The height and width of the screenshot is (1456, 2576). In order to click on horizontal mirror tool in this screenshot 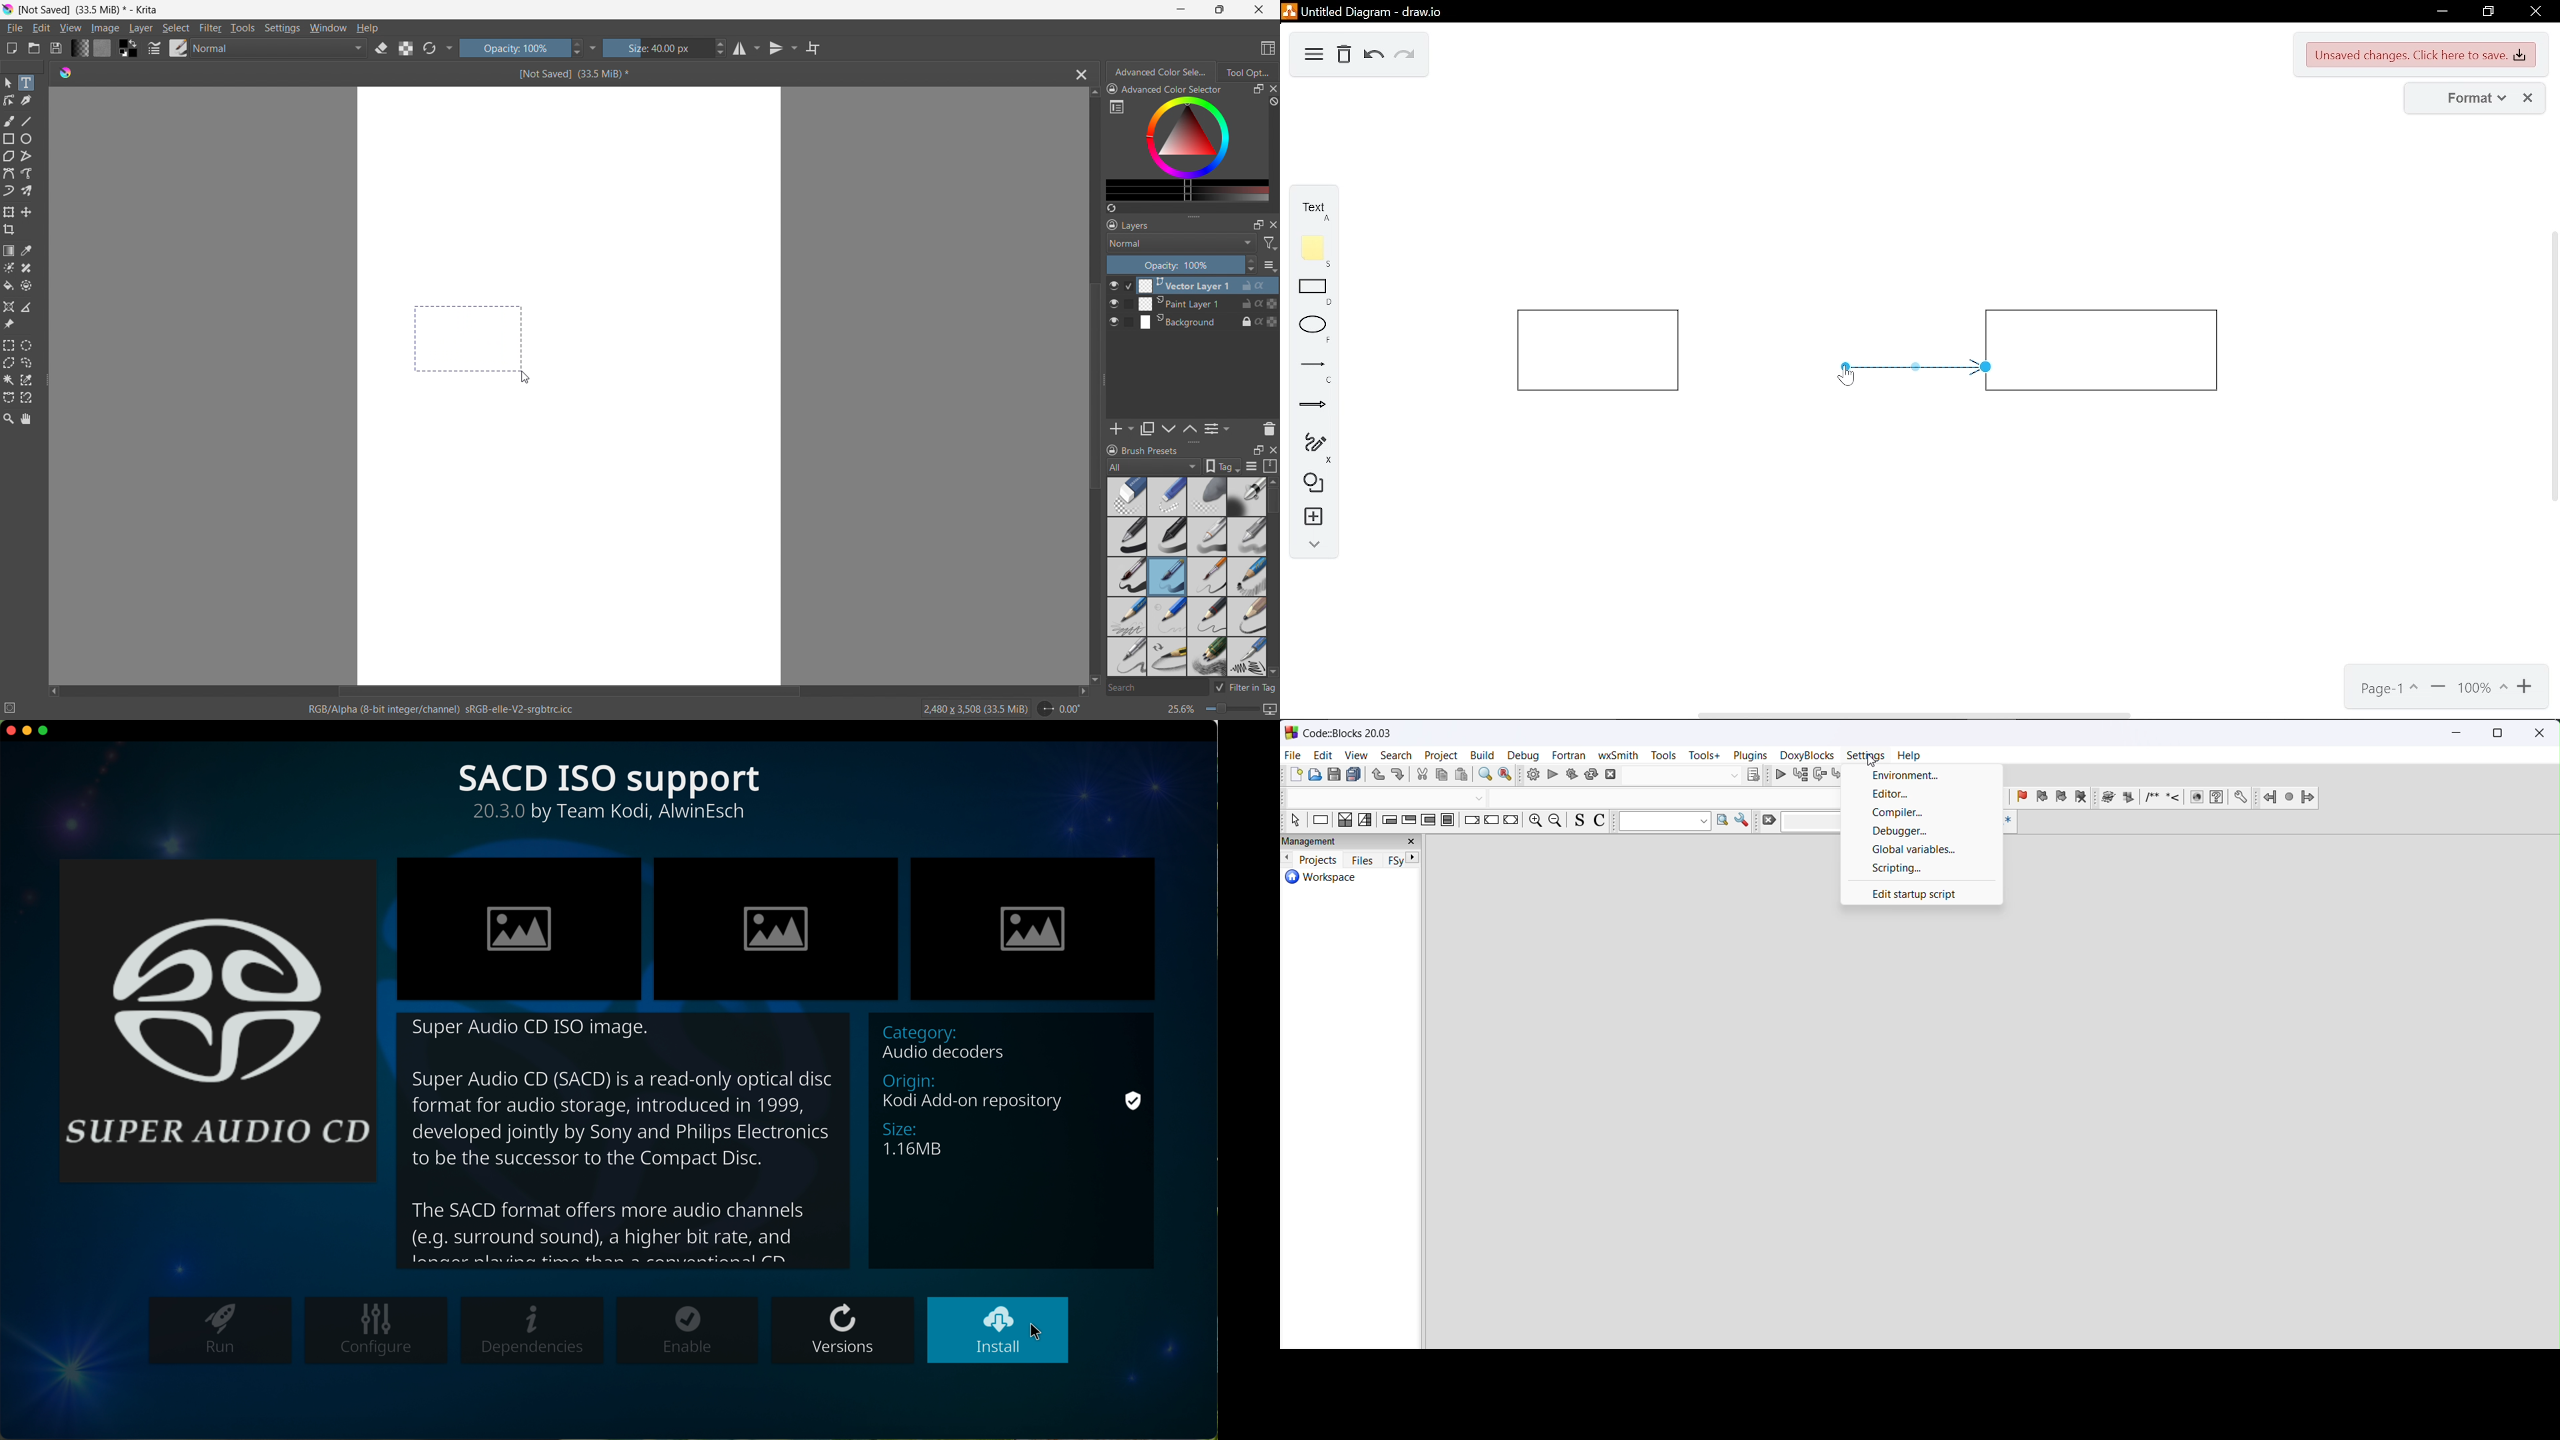, I will do `click(745, 49)`.